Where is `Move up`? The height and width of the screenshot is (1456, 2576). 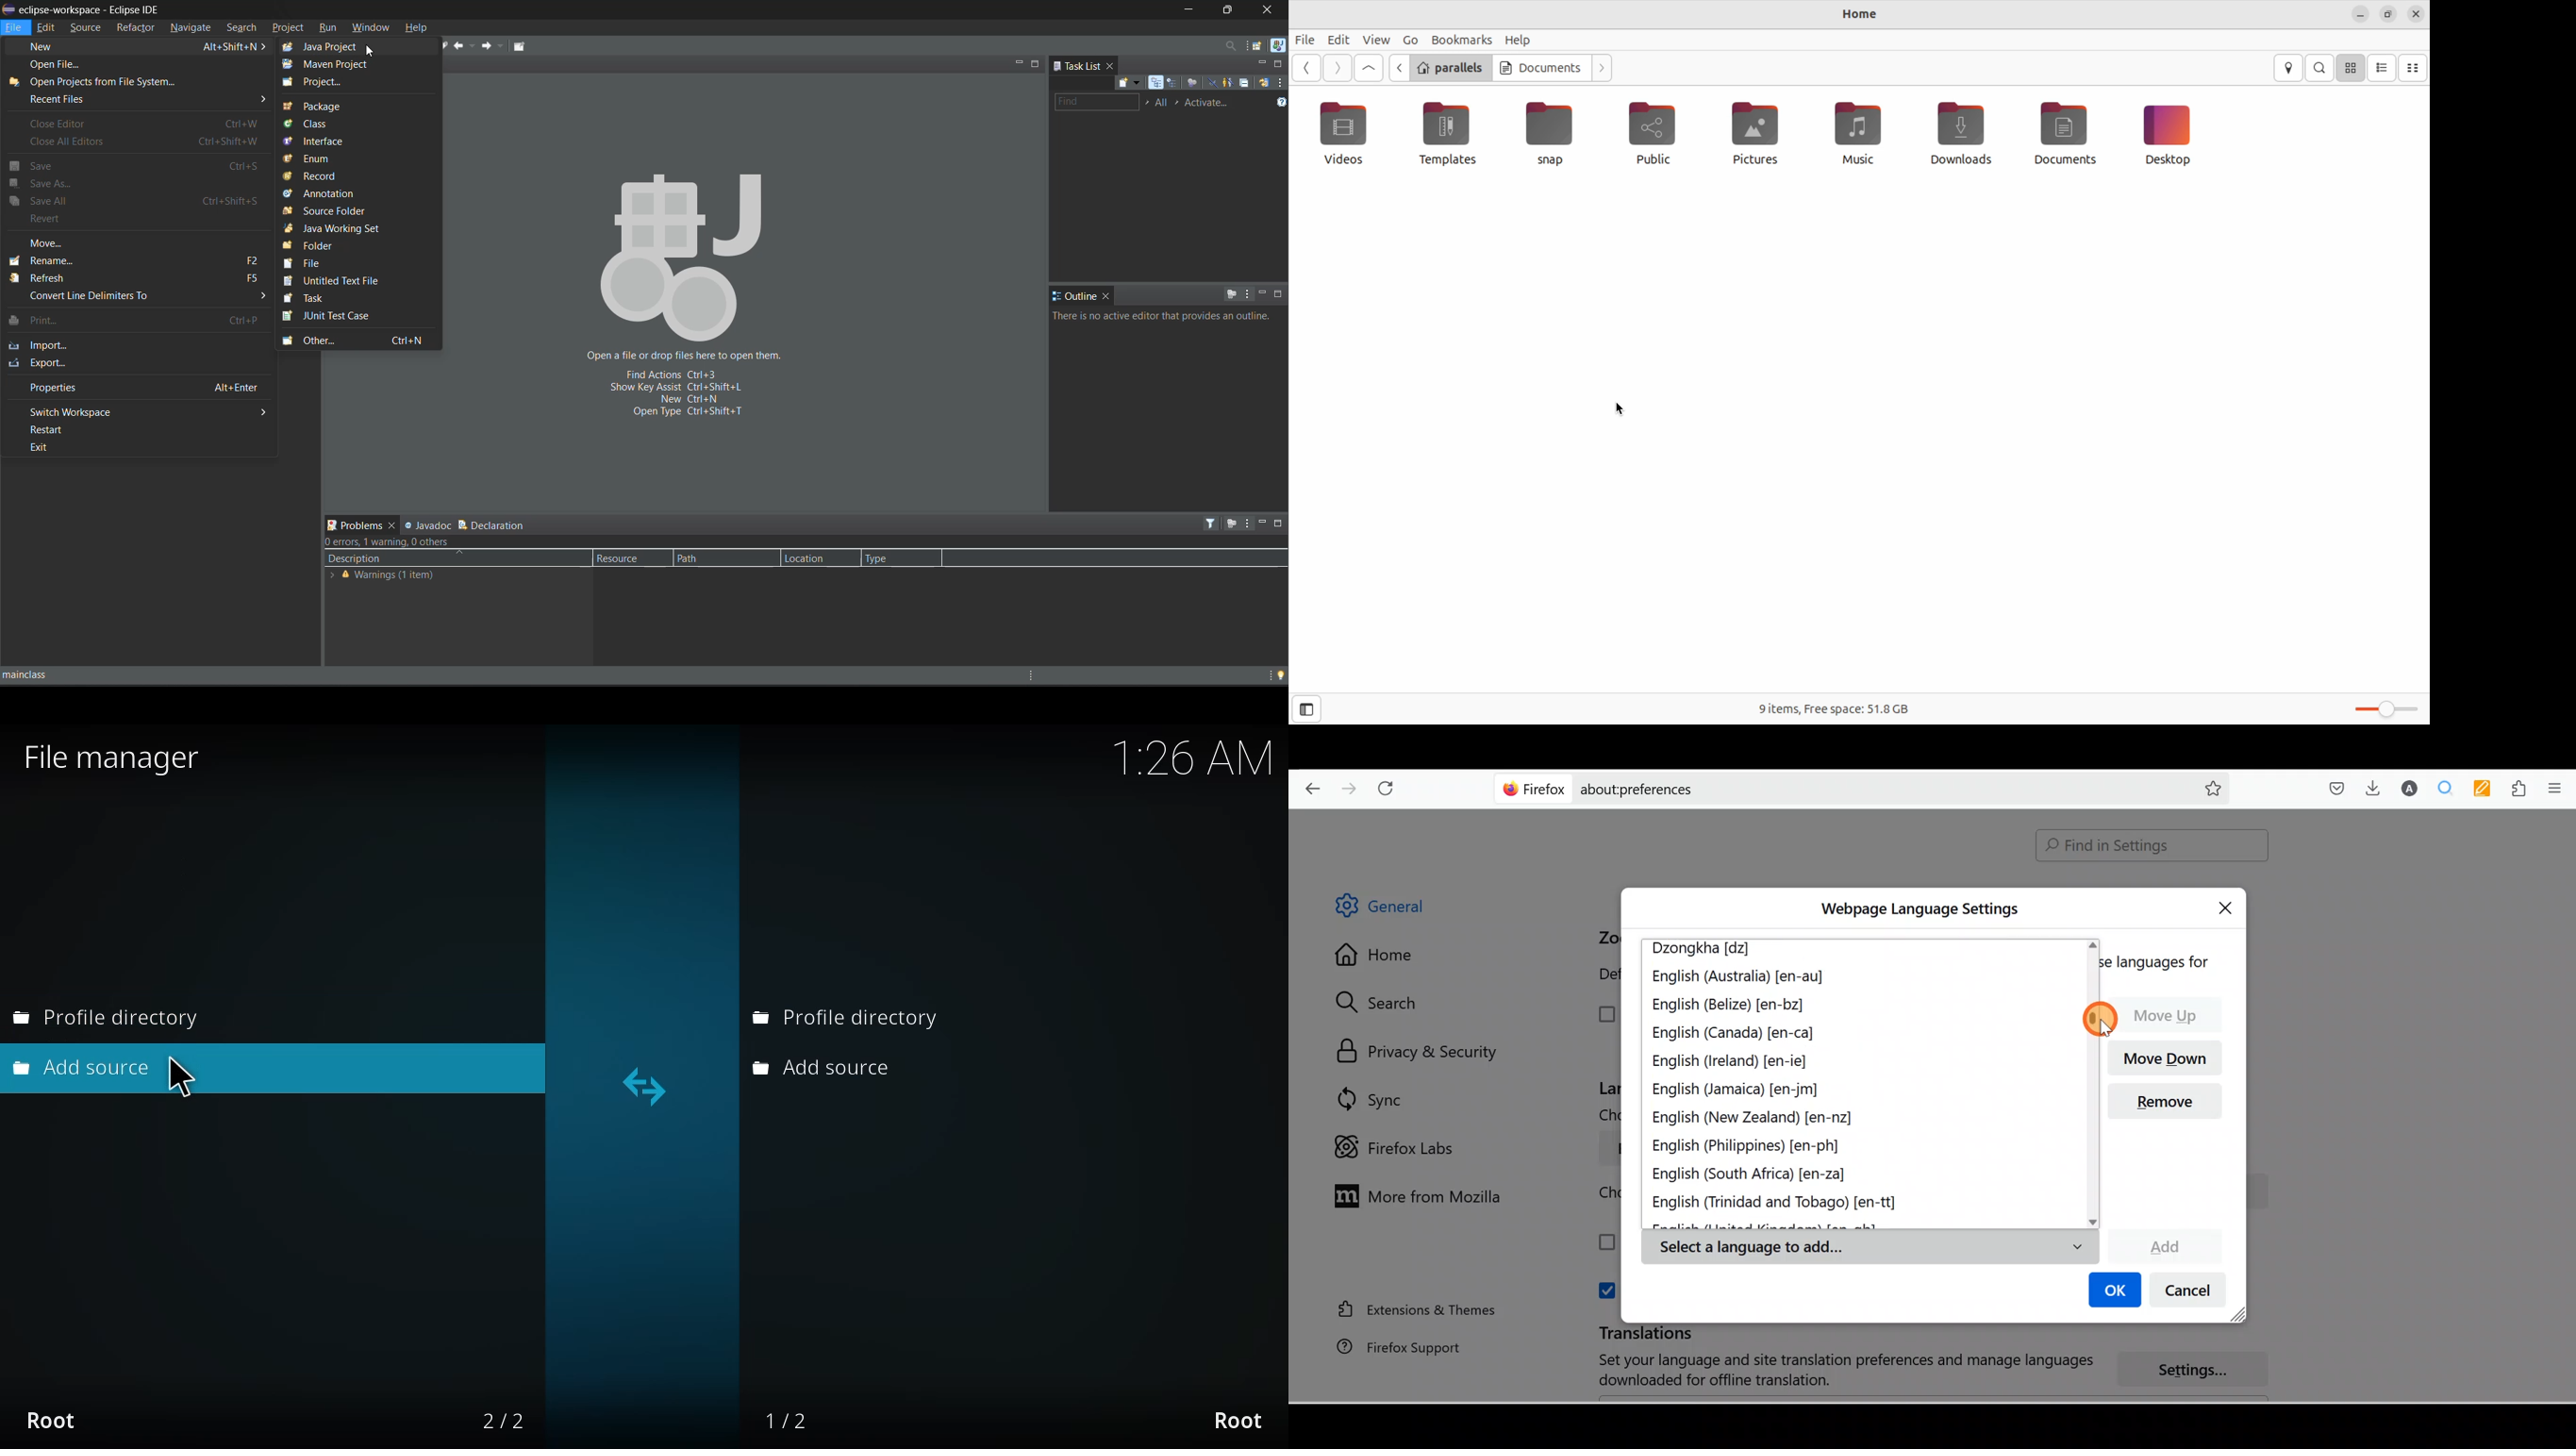 Move up is located at coordinates (2172, 1015).